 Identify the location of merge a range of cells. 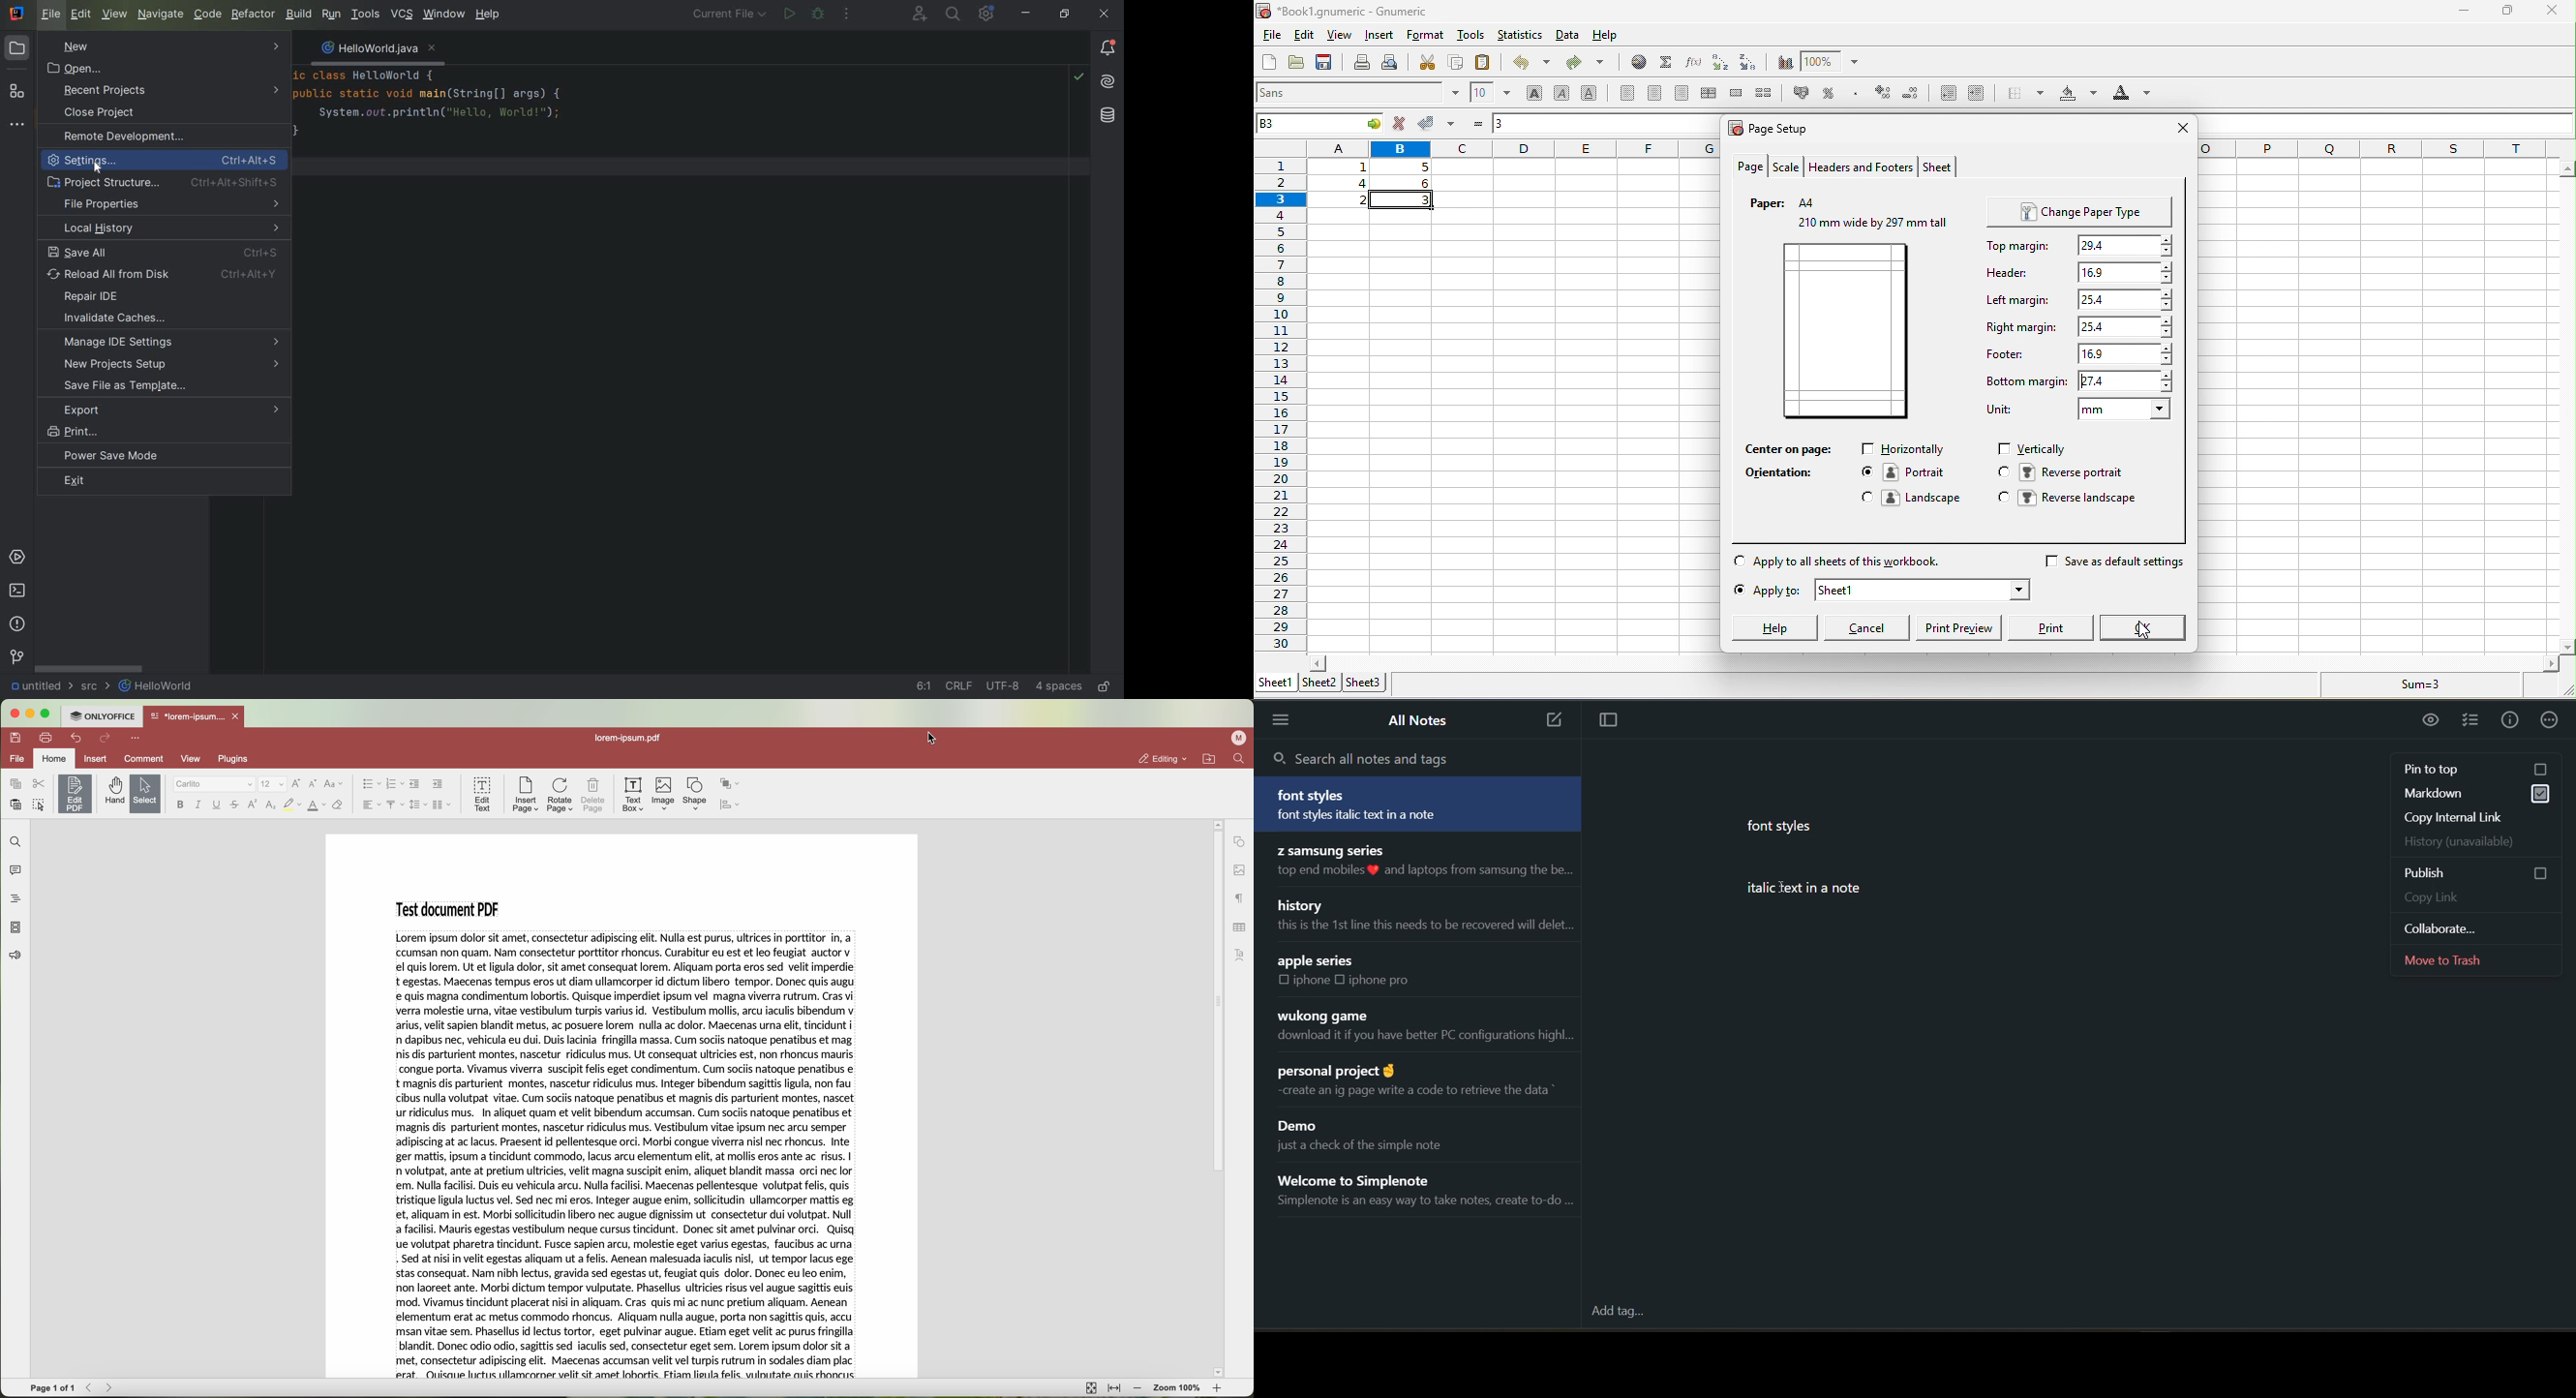
(1740, 95).